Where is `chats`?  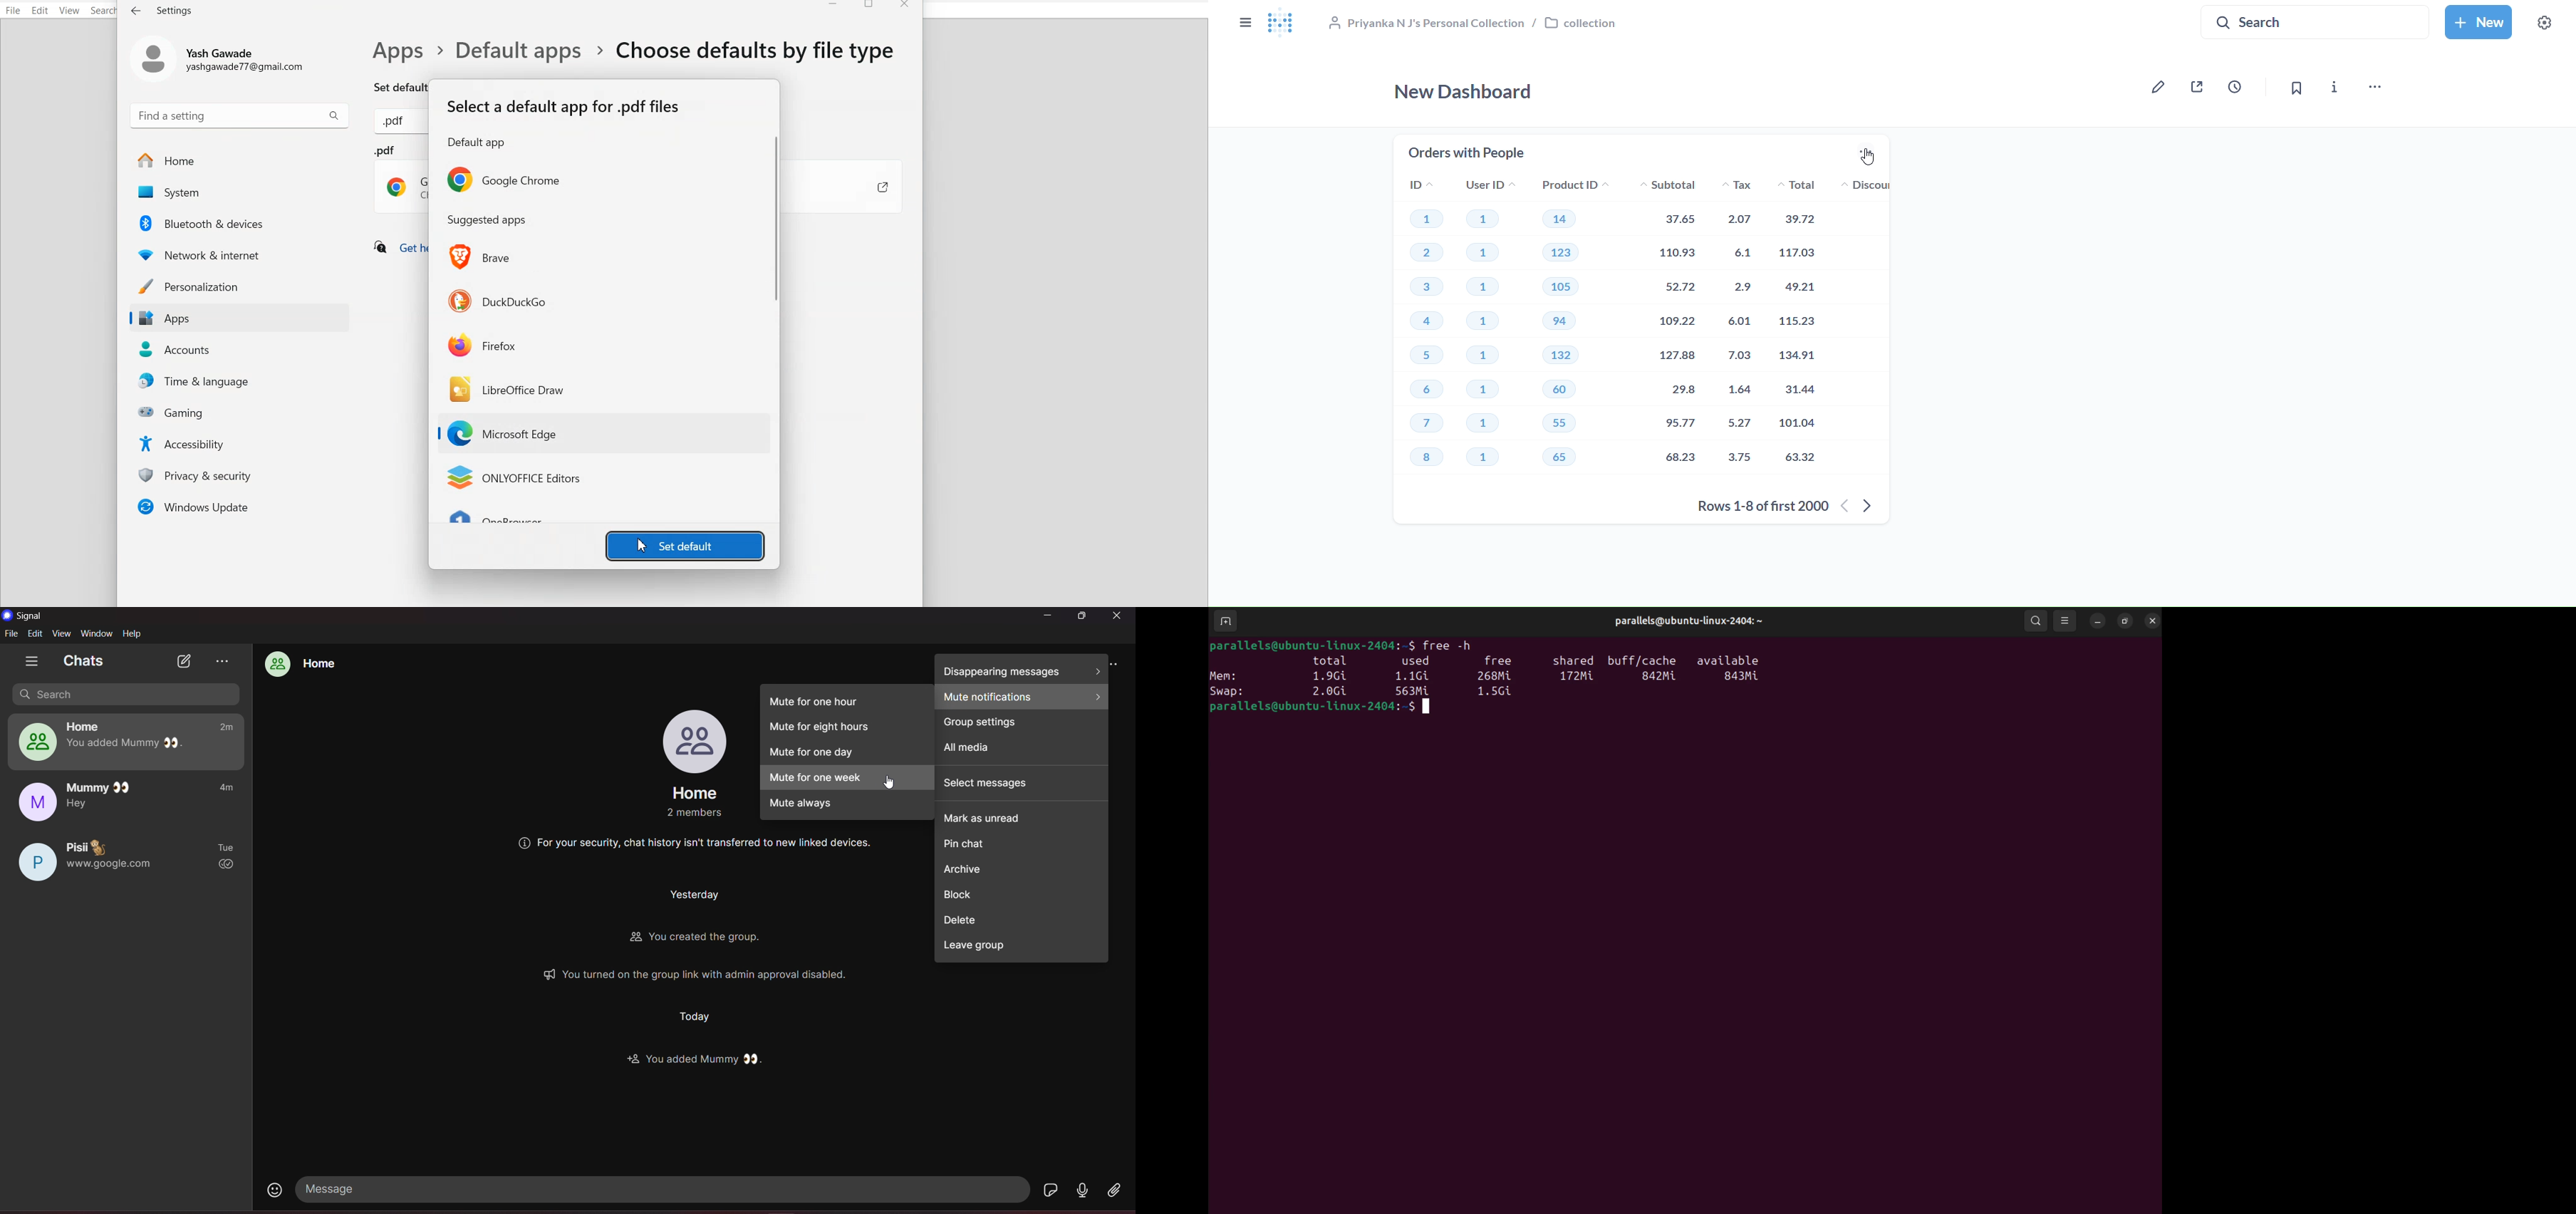
chats is located at coordinates (88, 661).